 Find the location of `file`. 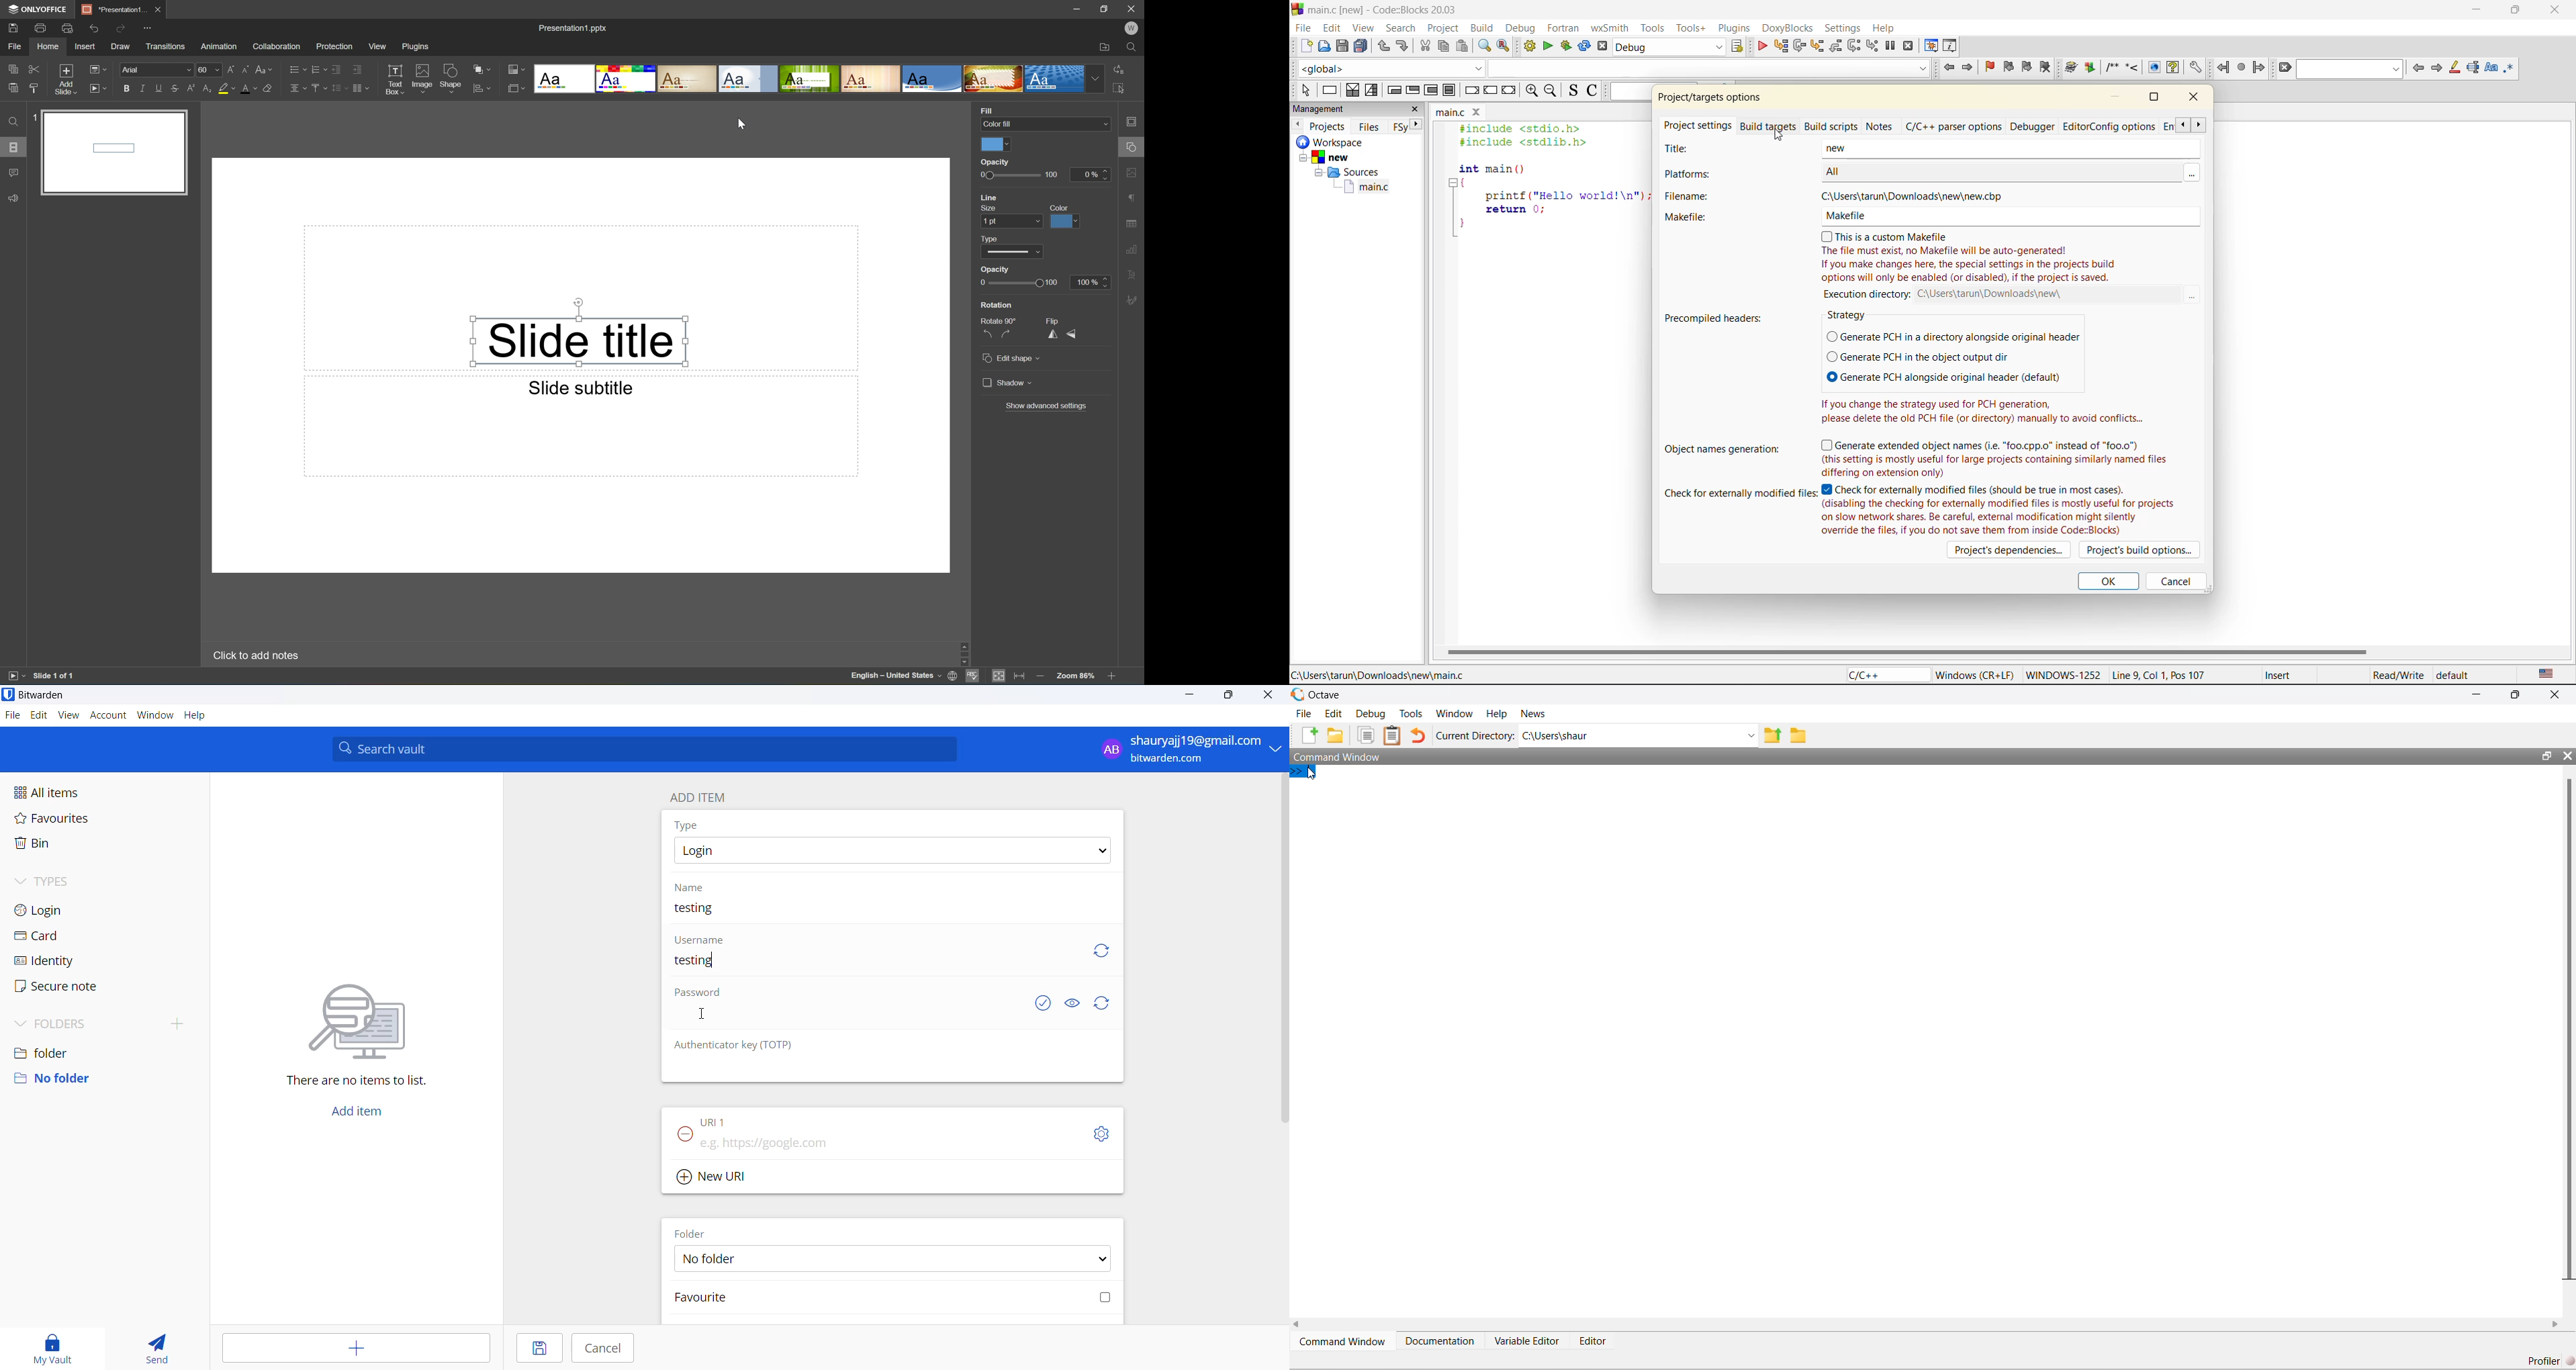

file is located at coordinates (1304, 30).